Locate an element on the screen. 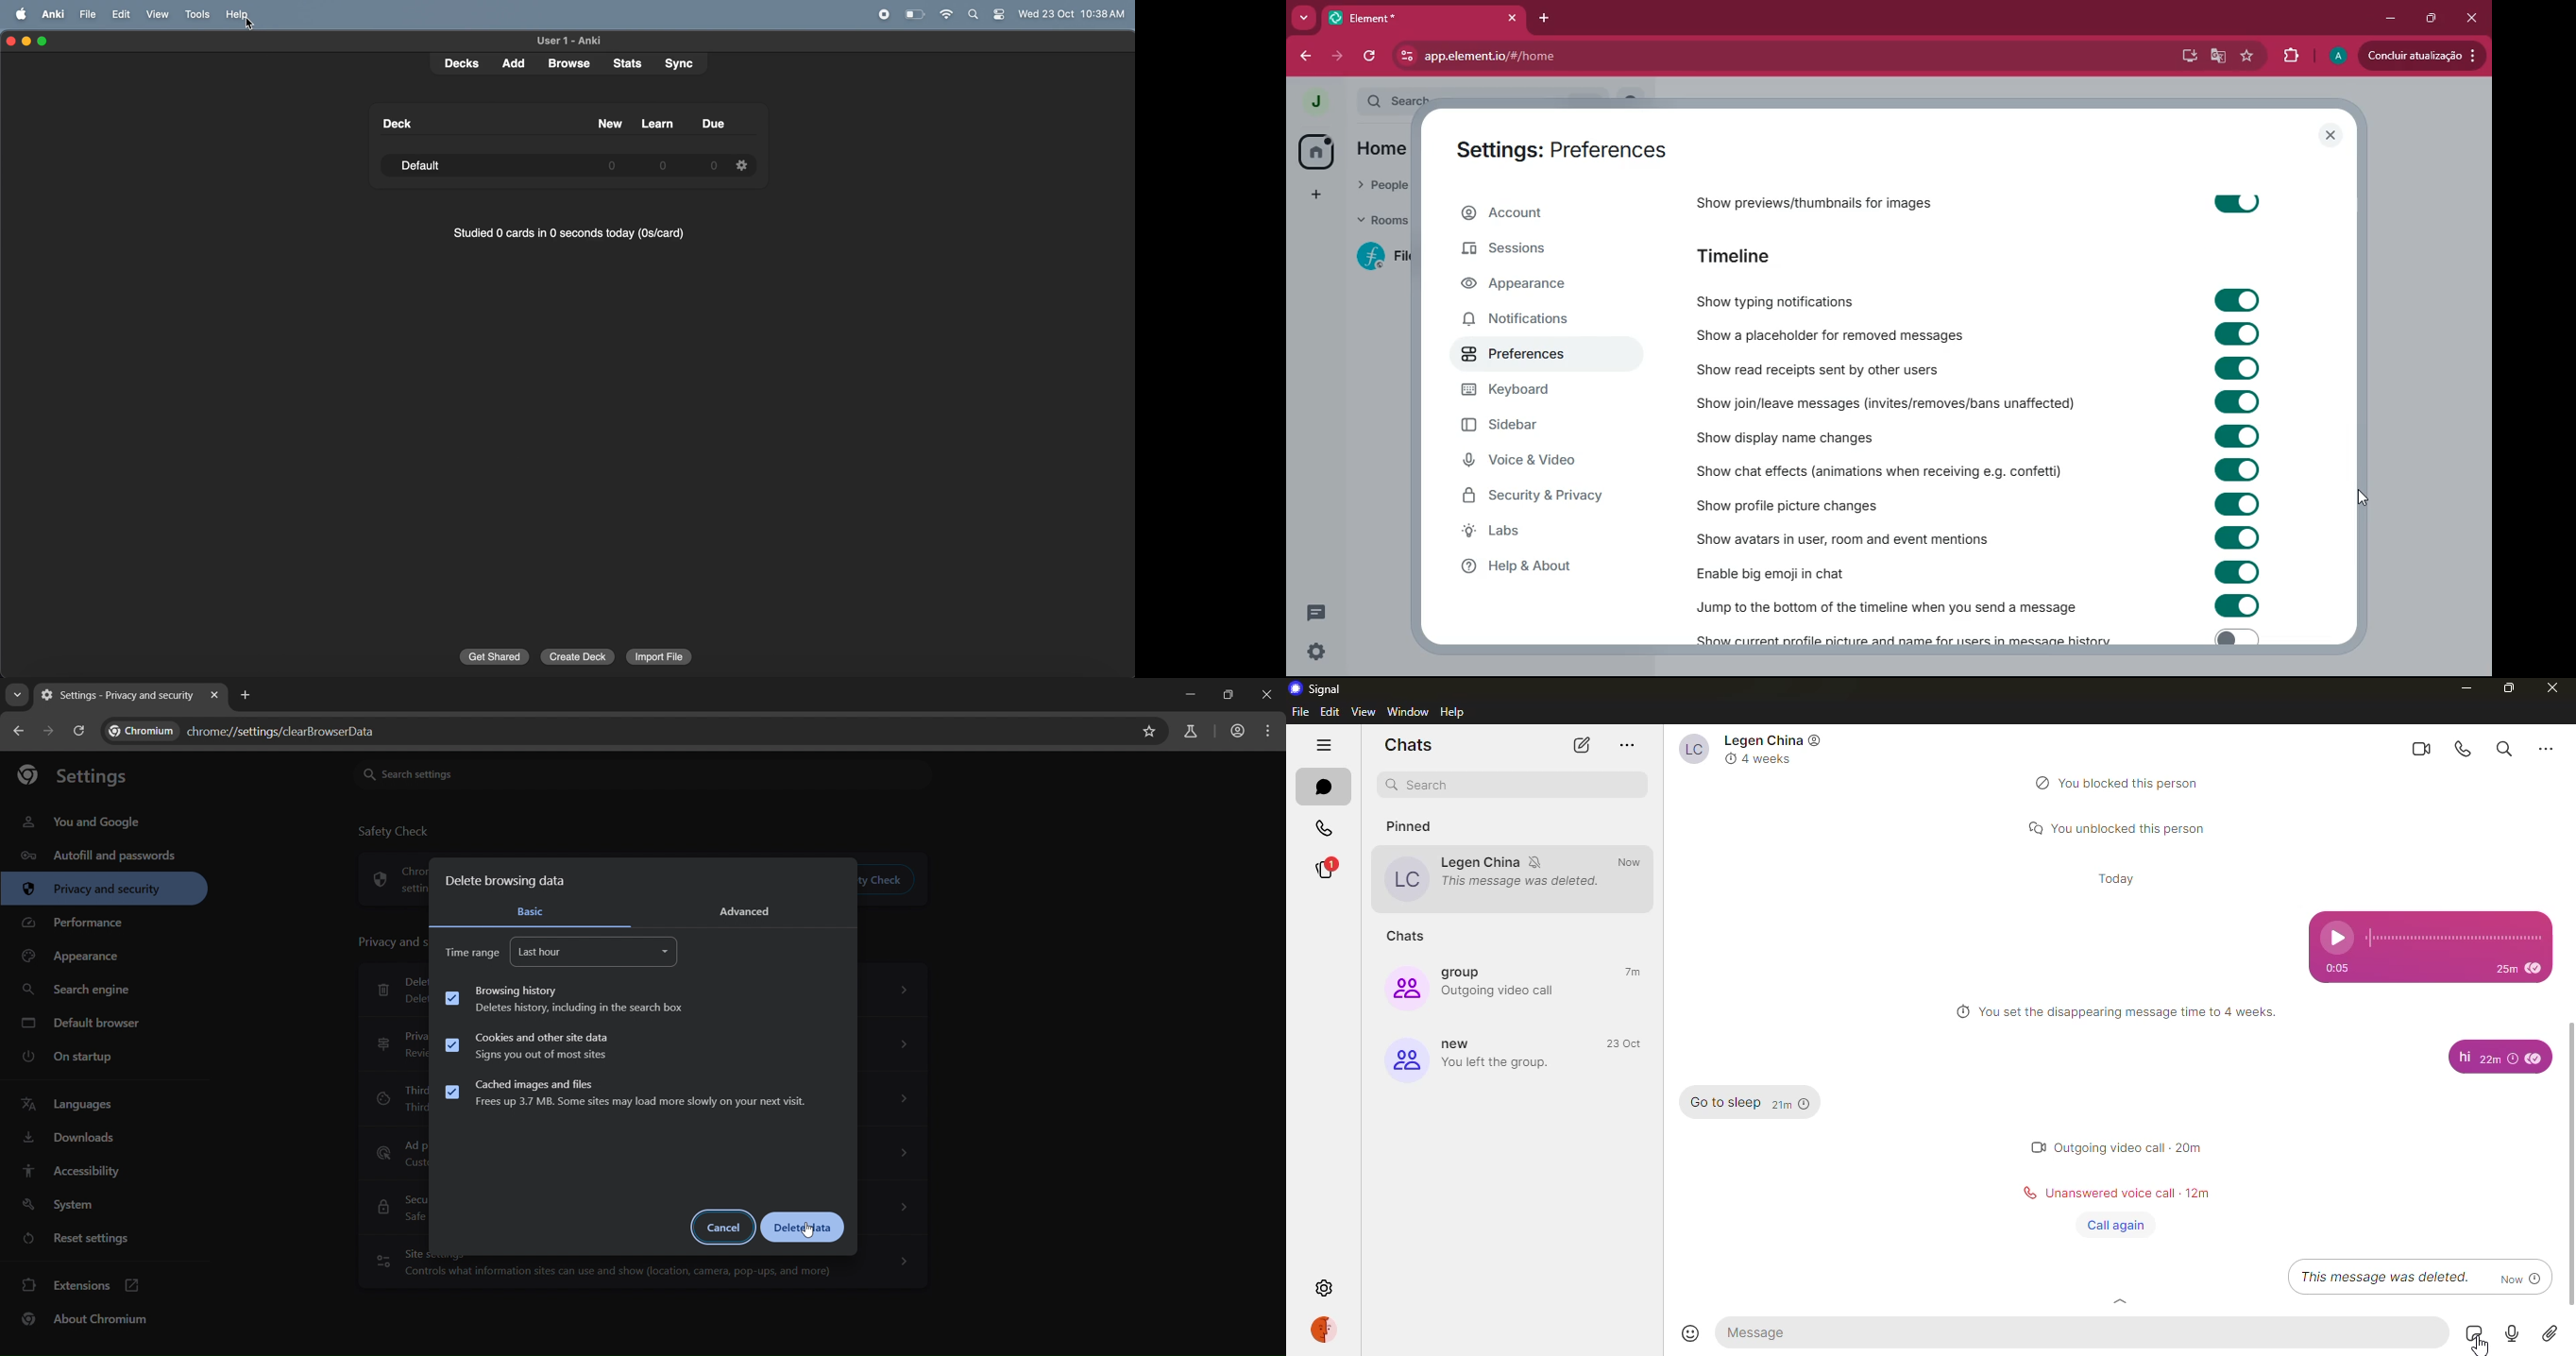  show display name changes is located at coordinates (1790, 437).